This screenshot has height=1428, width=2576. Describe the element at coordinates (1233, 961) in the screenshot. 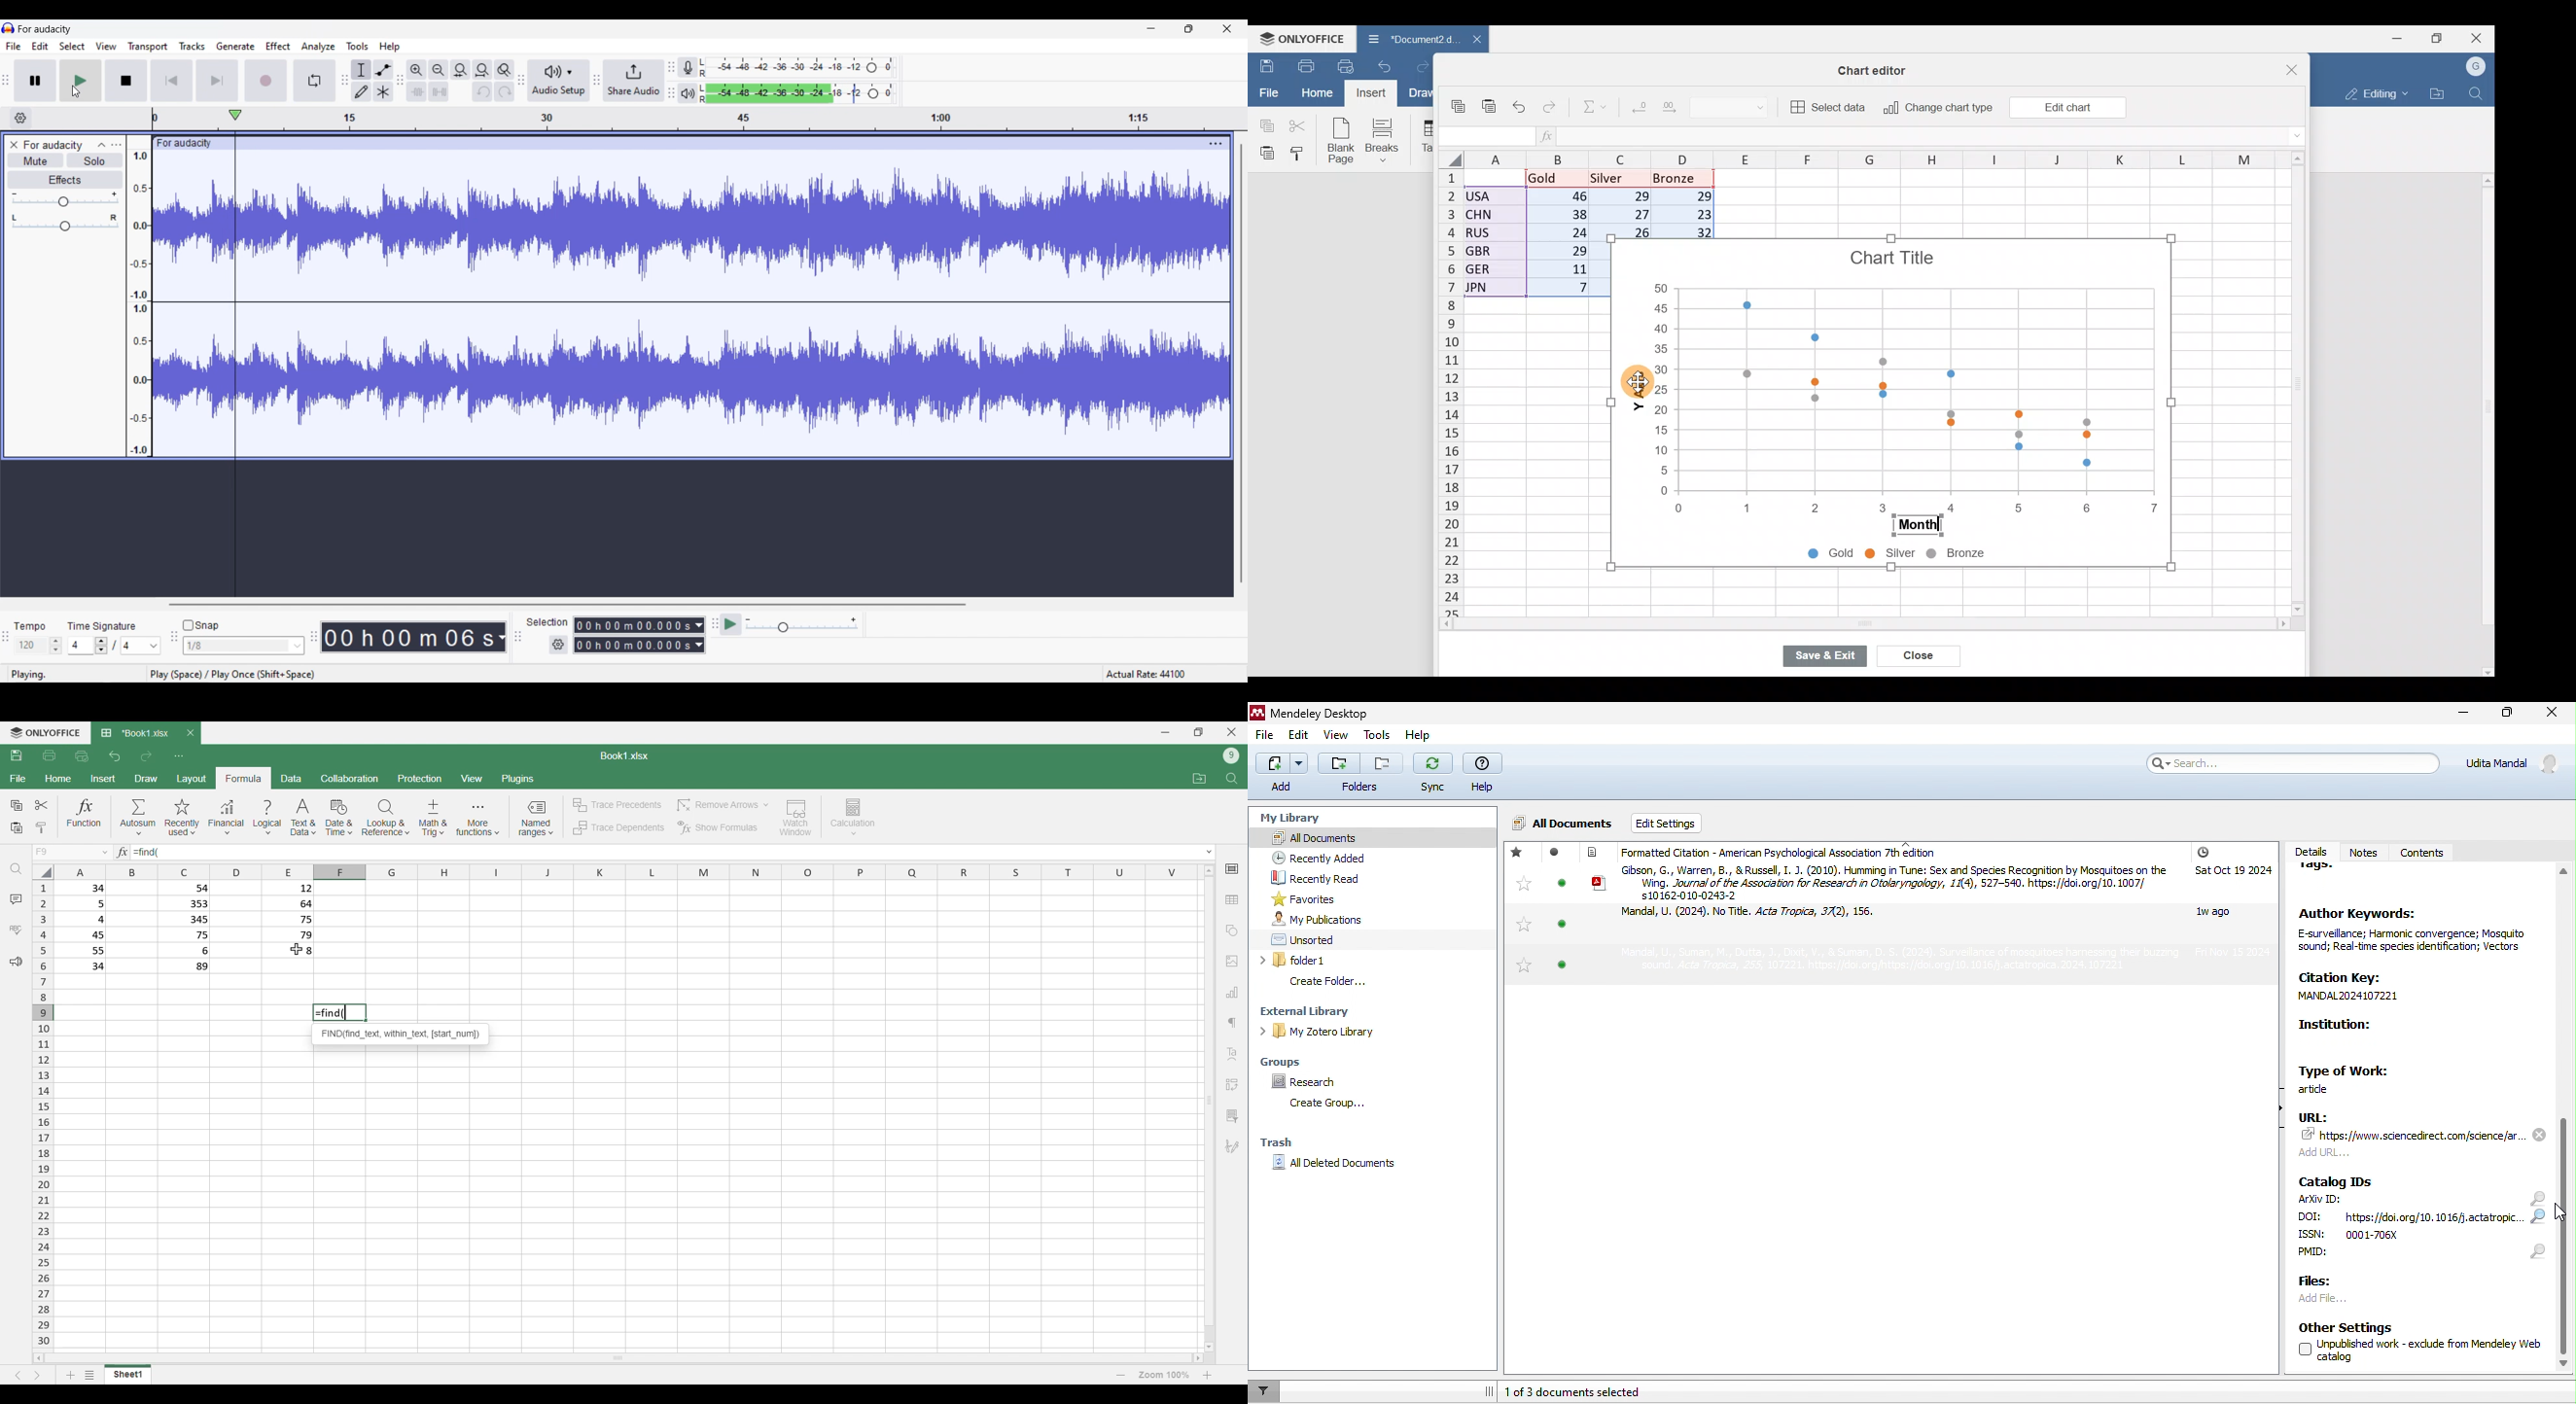

I see `Insert images` at that location.